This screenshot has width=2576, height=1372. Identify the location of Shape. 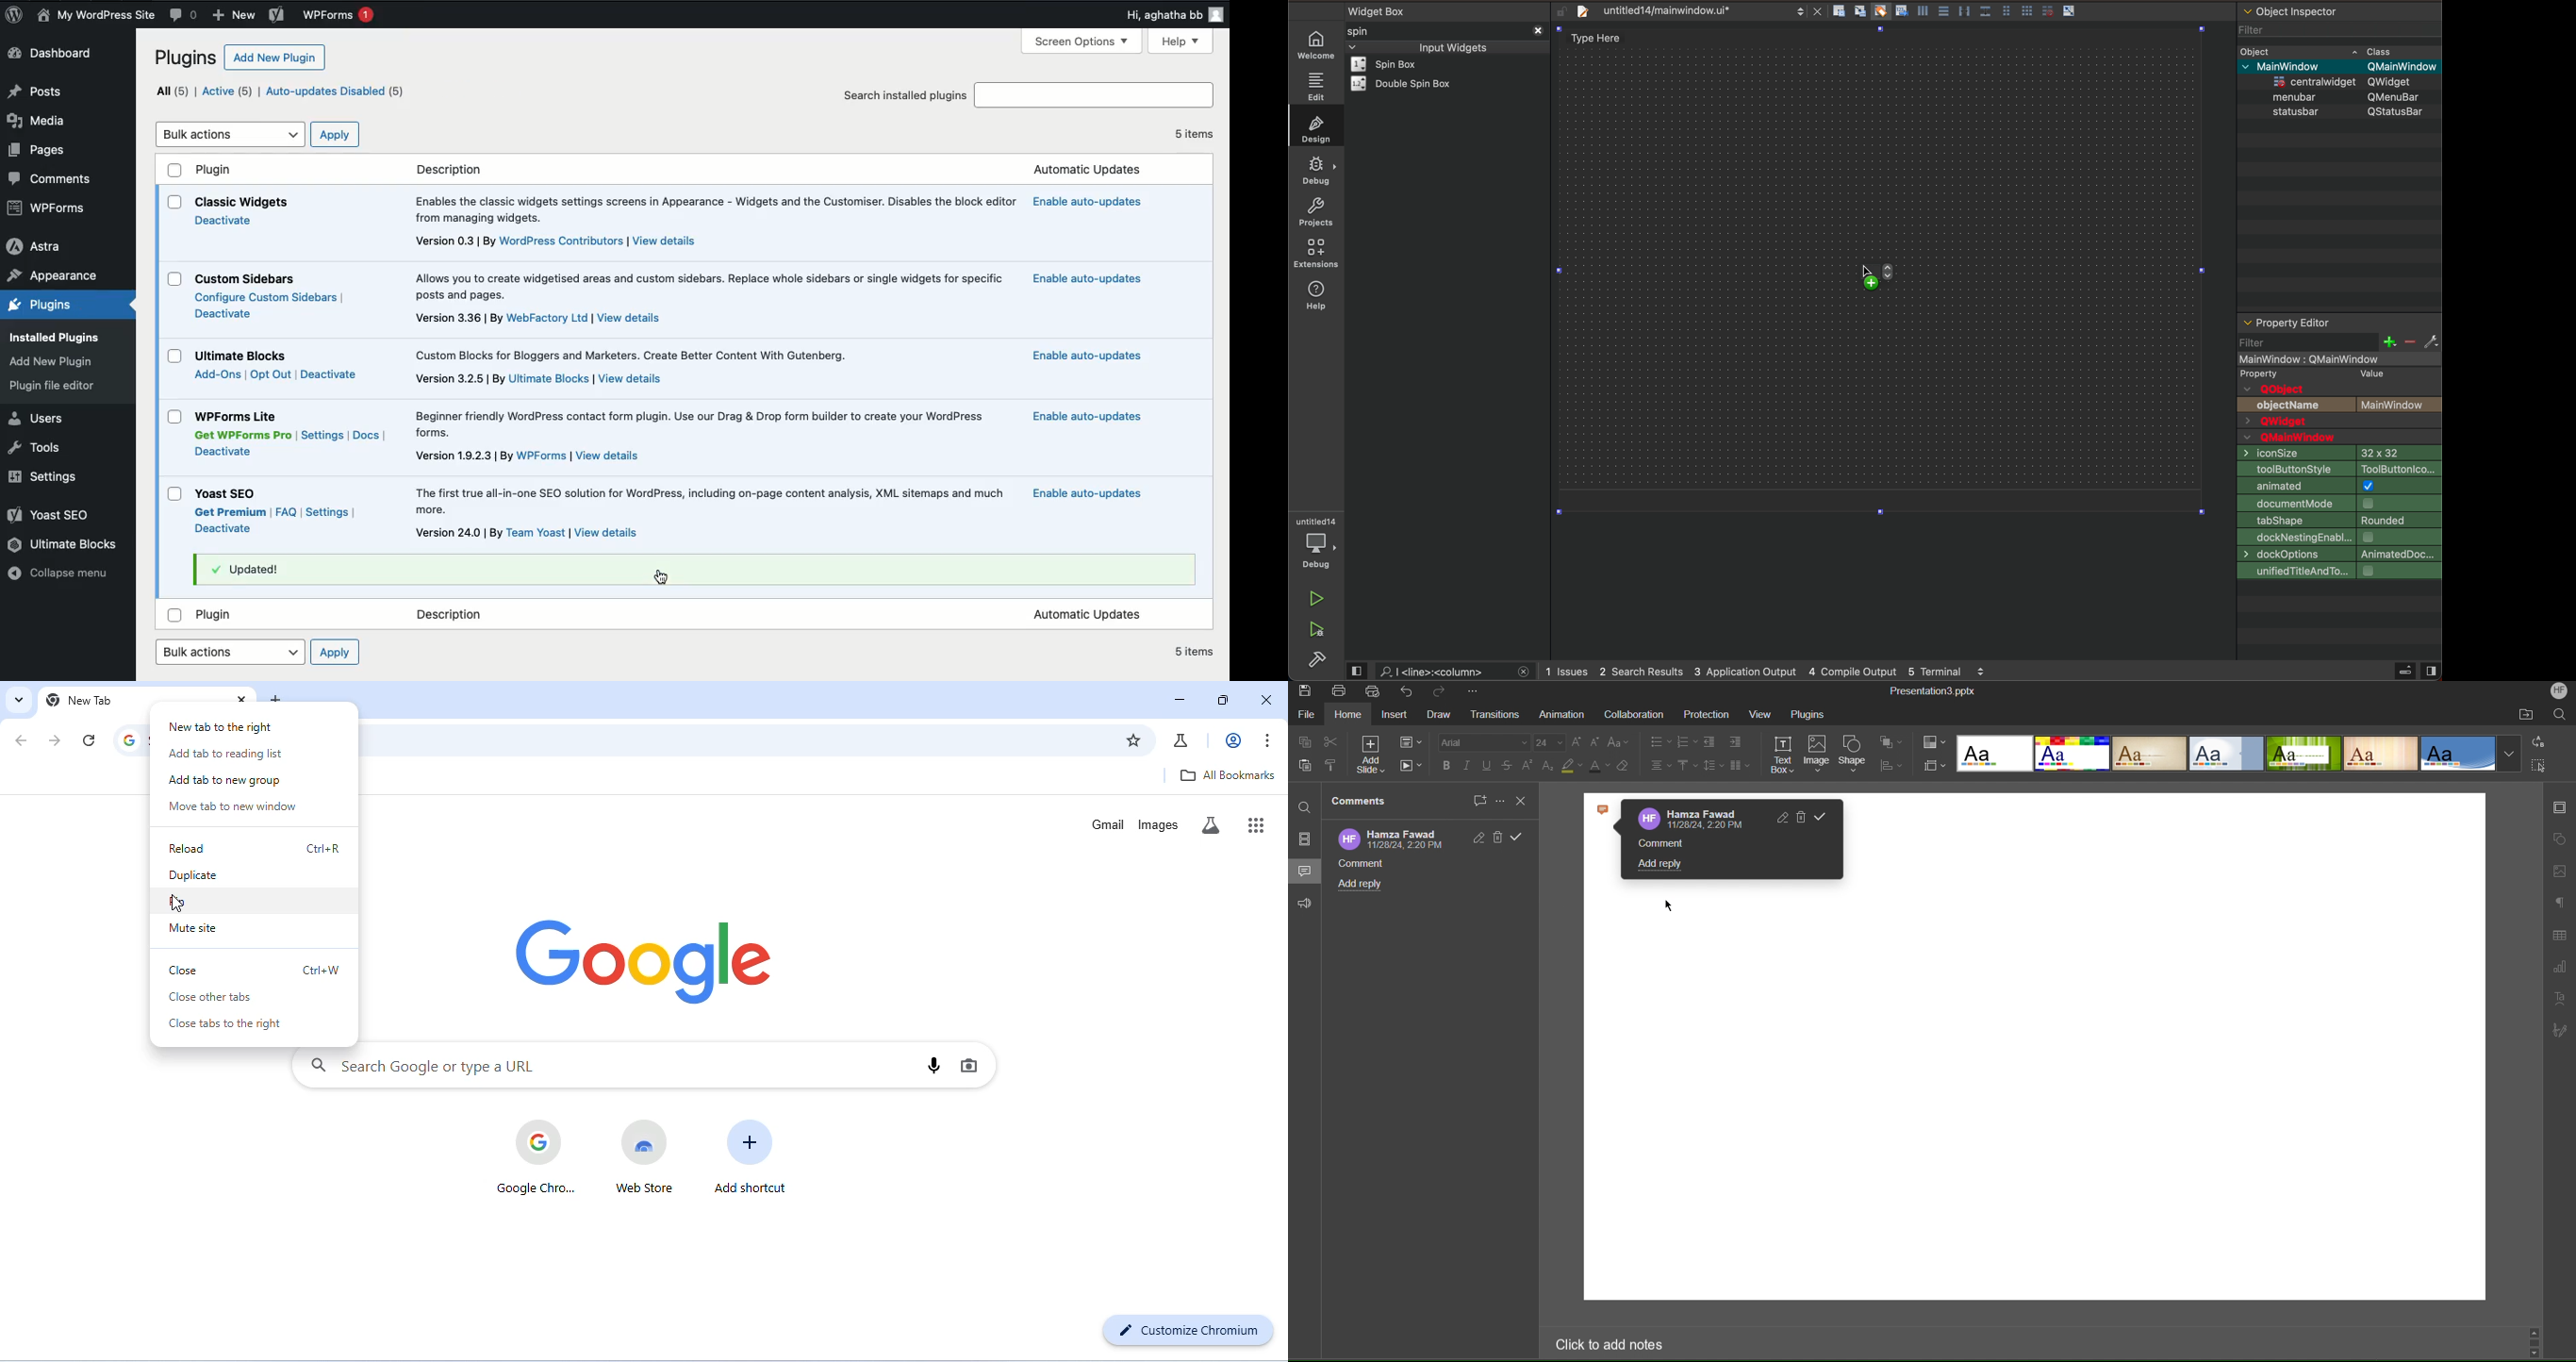
(1856, 754).